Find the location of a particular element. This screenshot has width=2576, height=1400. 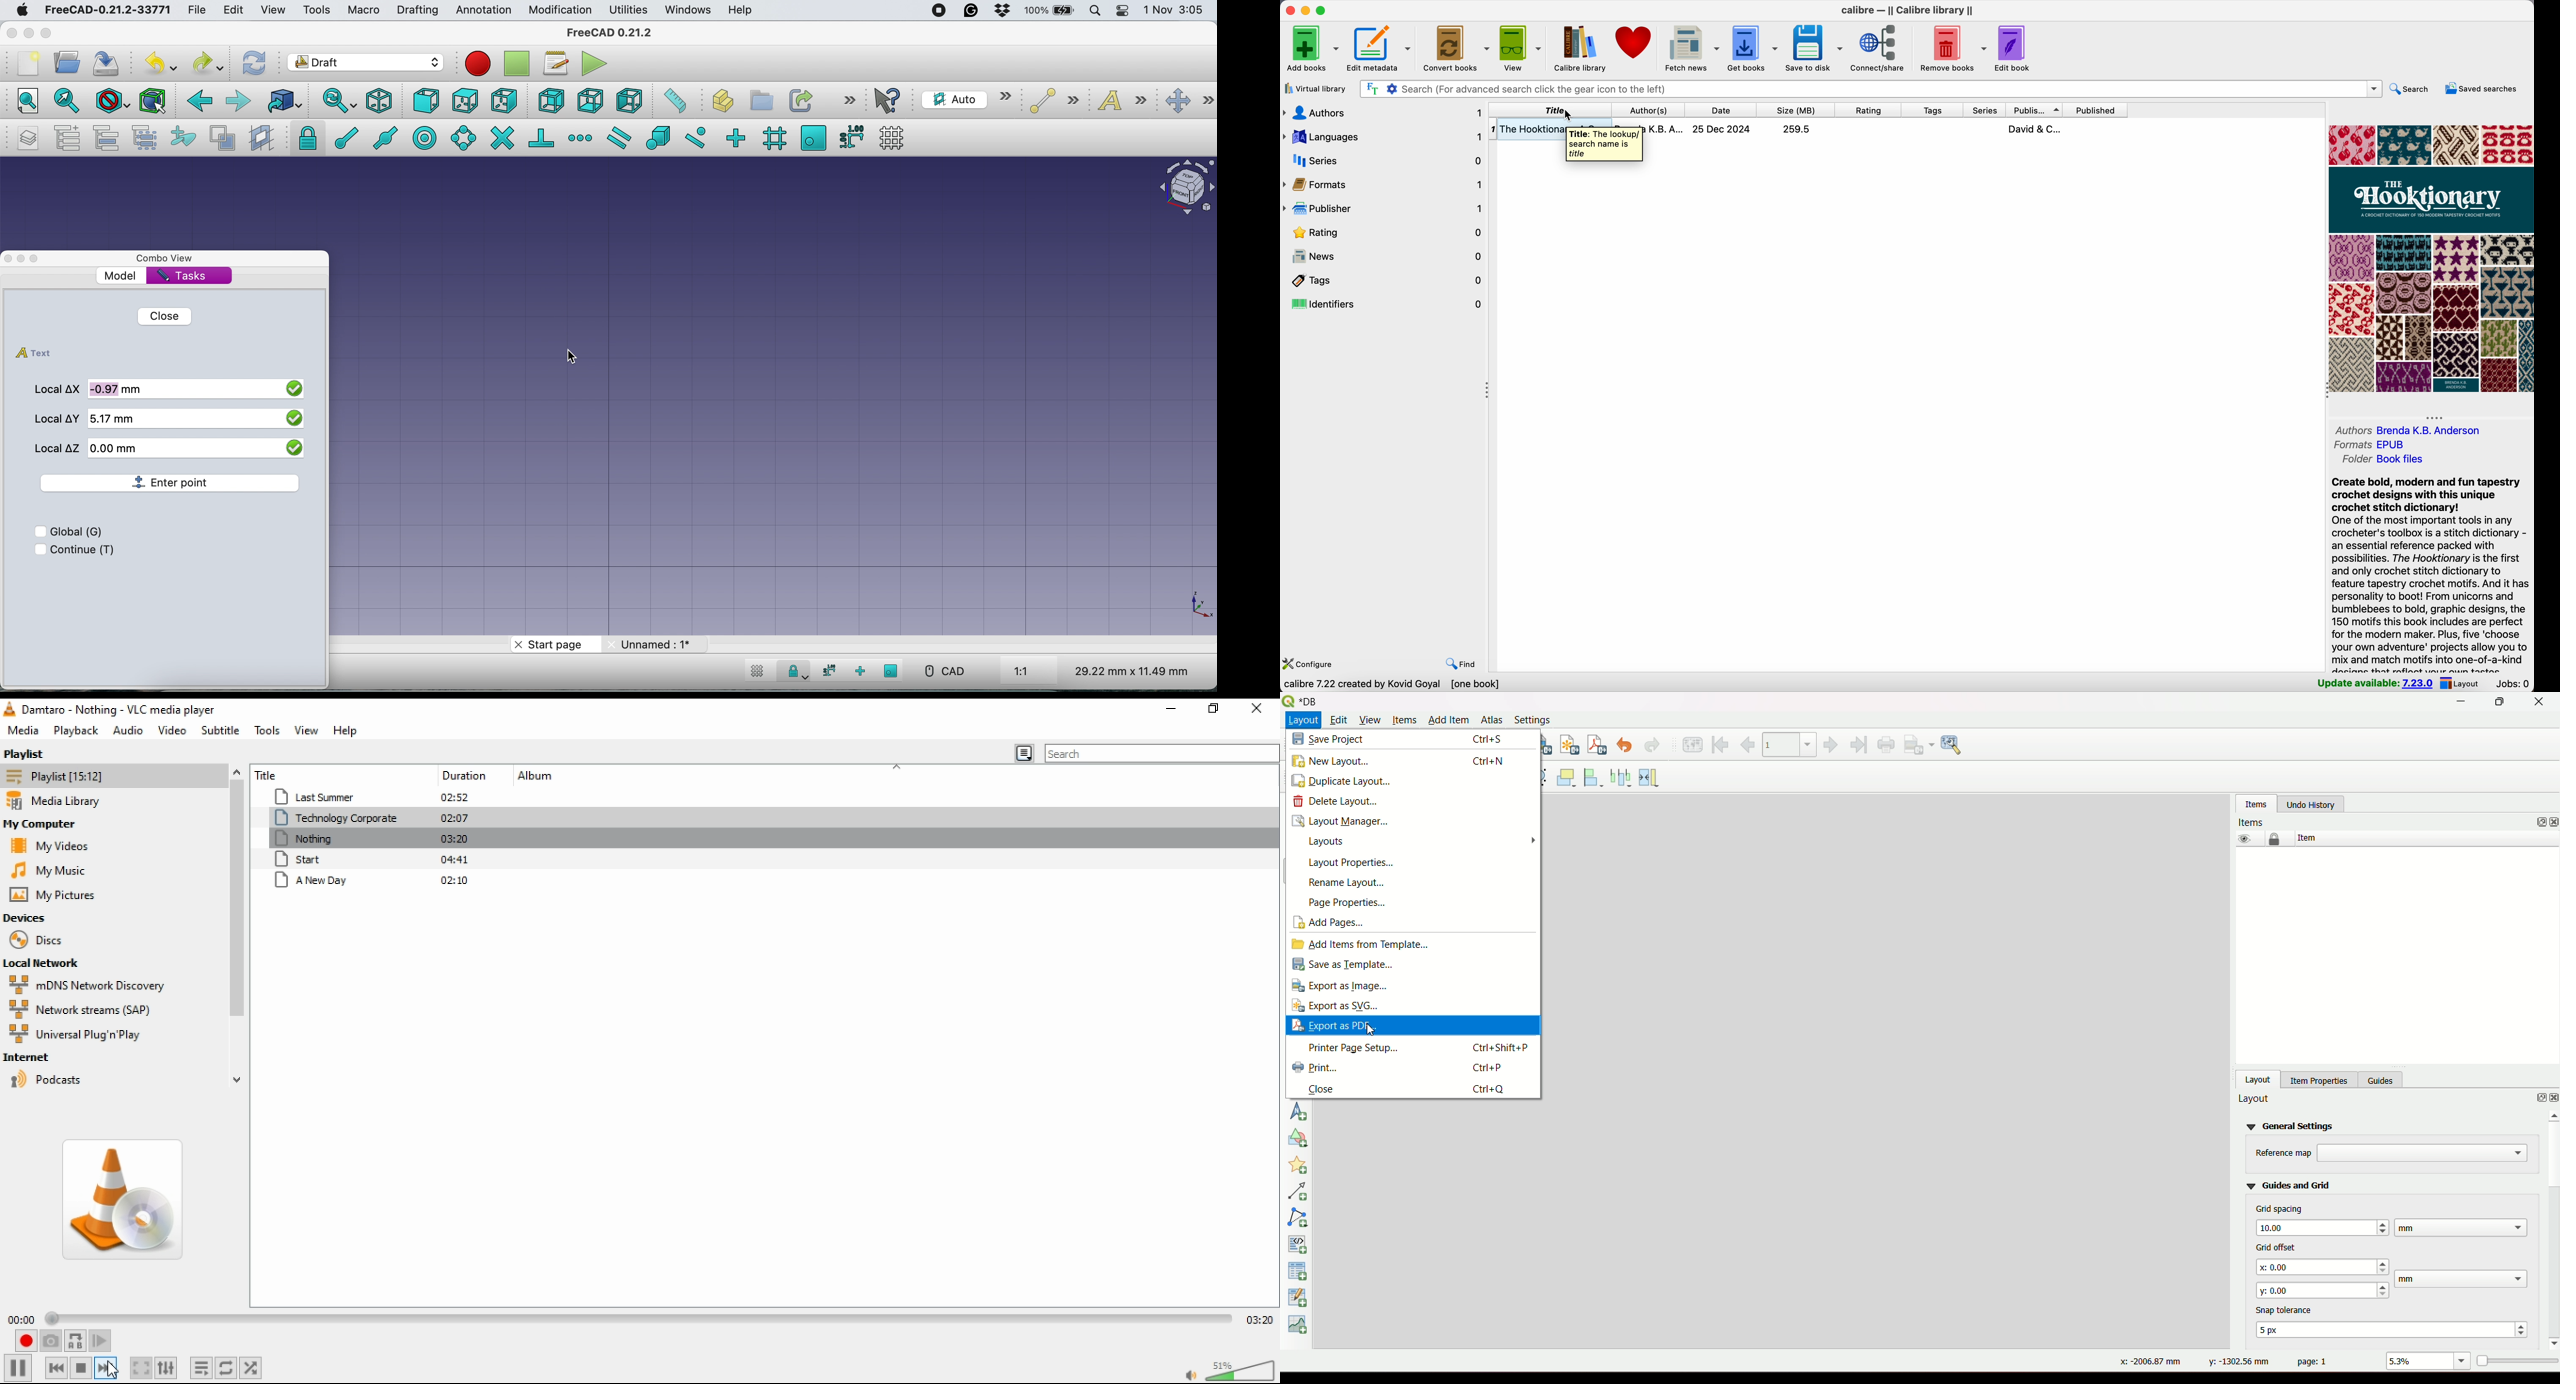

previous feature is located at coordinates (1749, 745).